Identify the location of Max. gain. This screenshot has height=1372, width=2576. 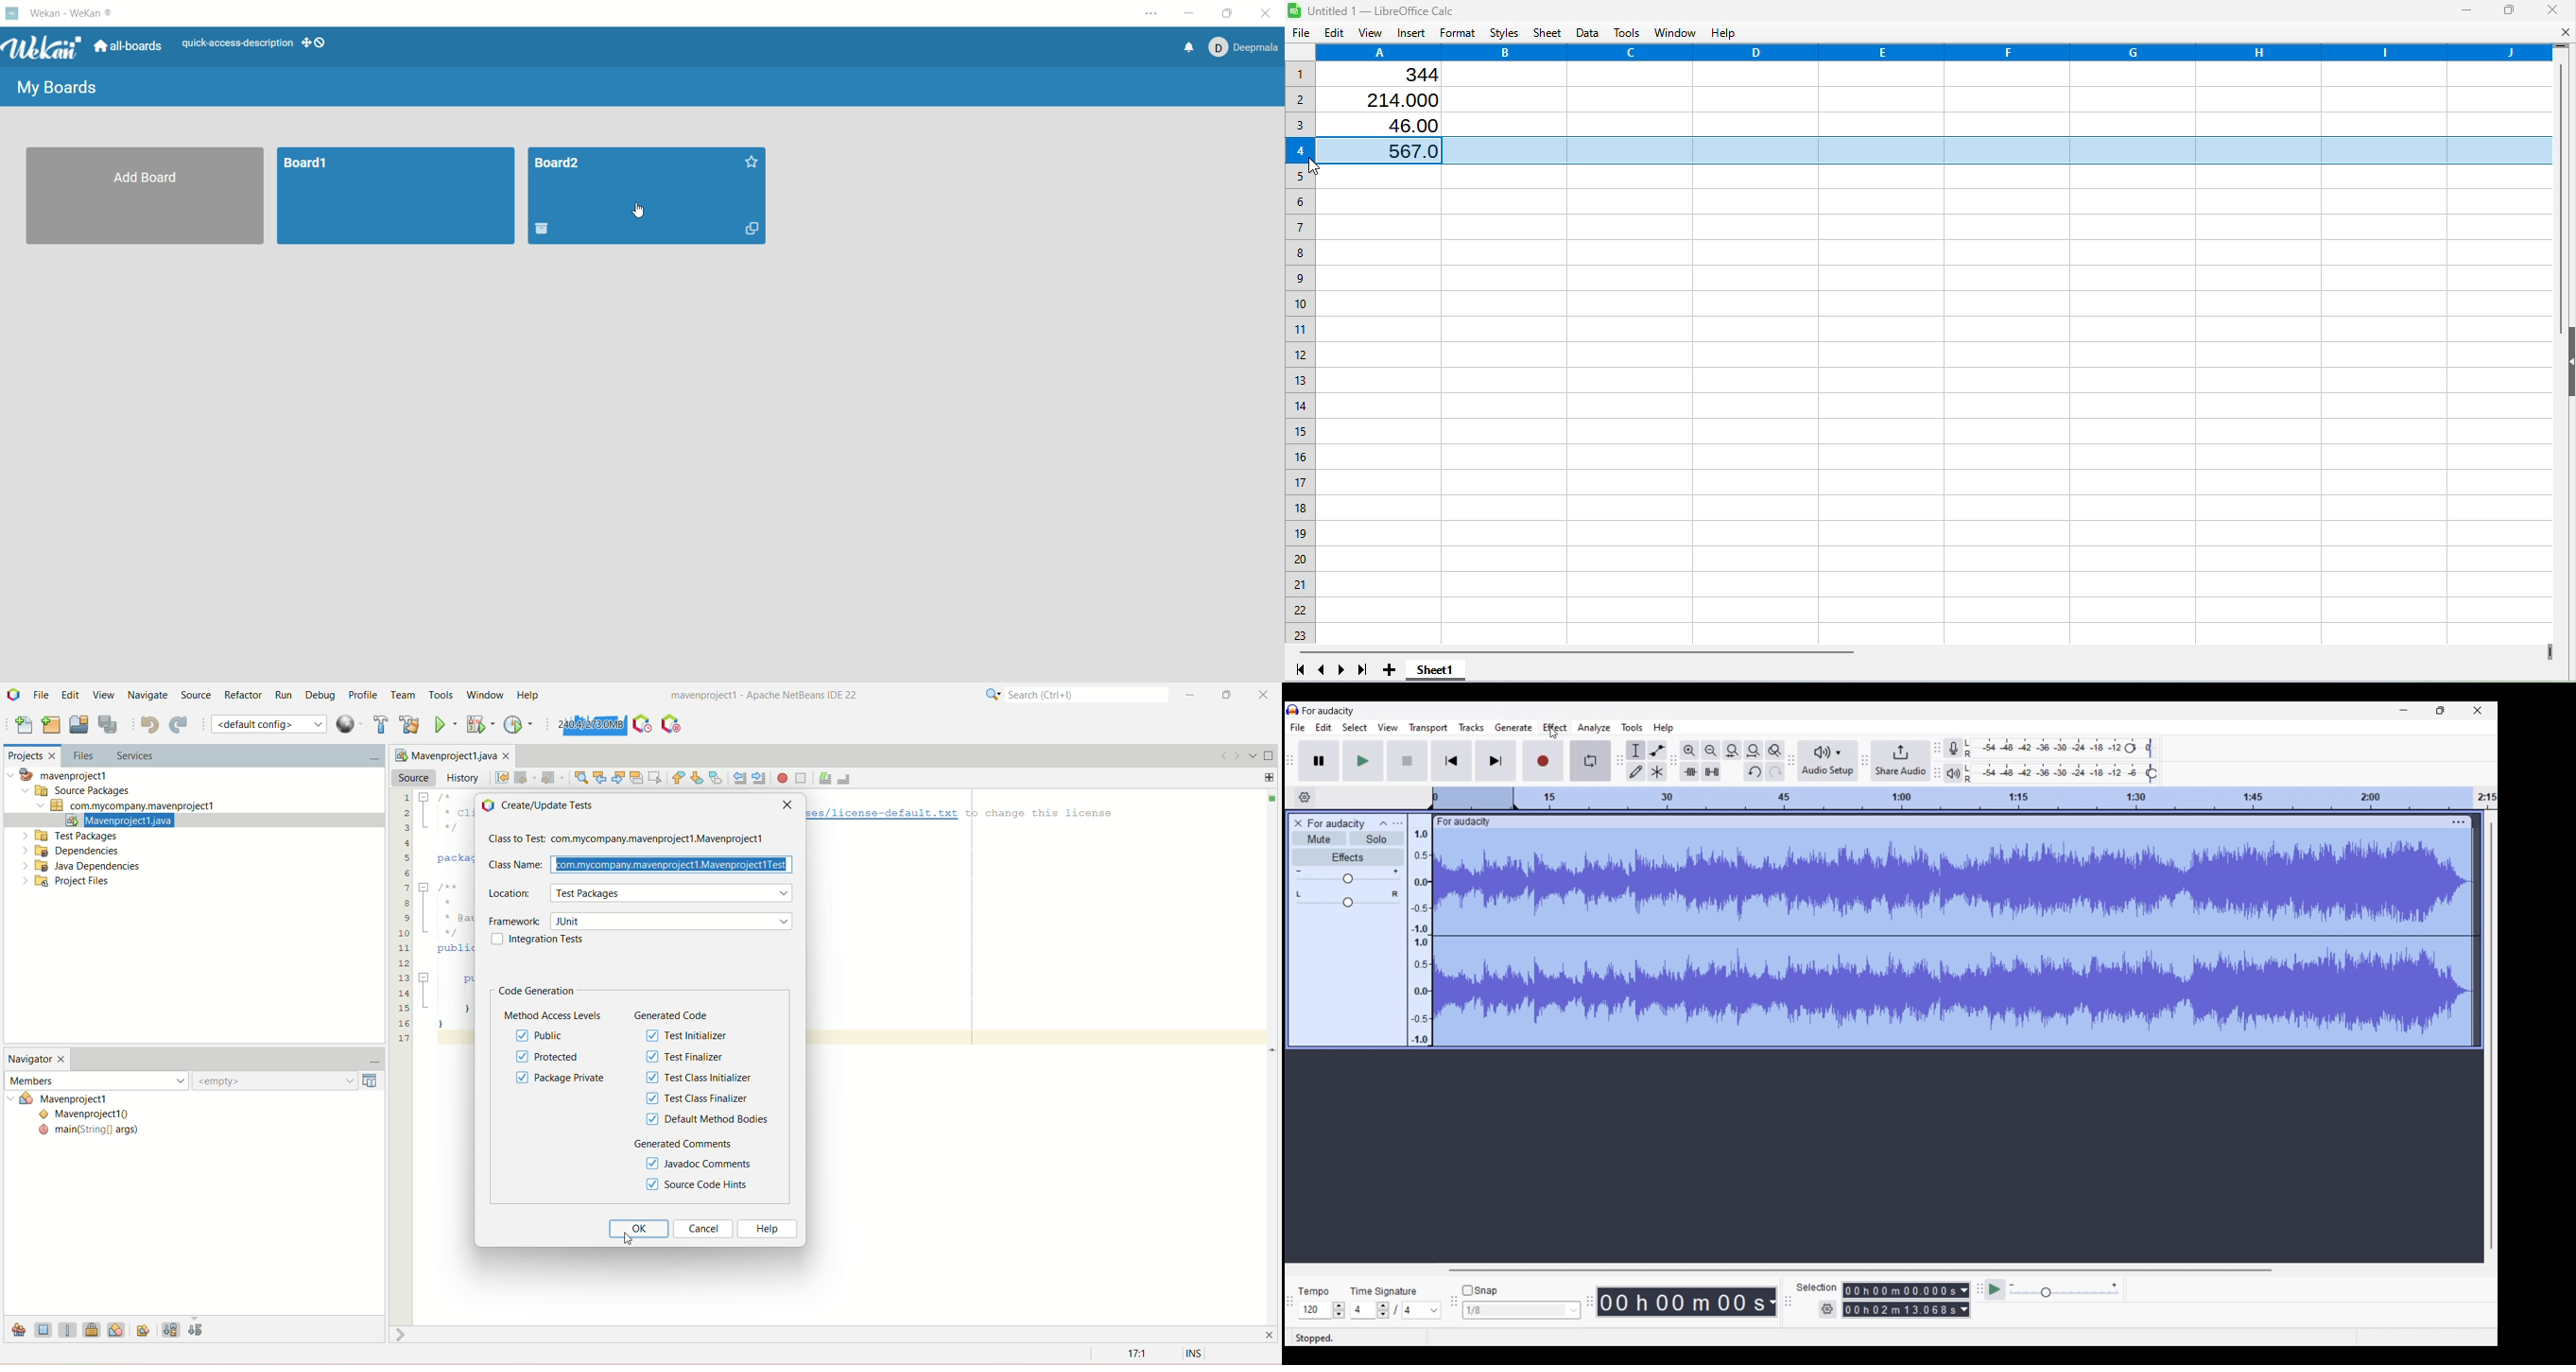
(1396, 871).